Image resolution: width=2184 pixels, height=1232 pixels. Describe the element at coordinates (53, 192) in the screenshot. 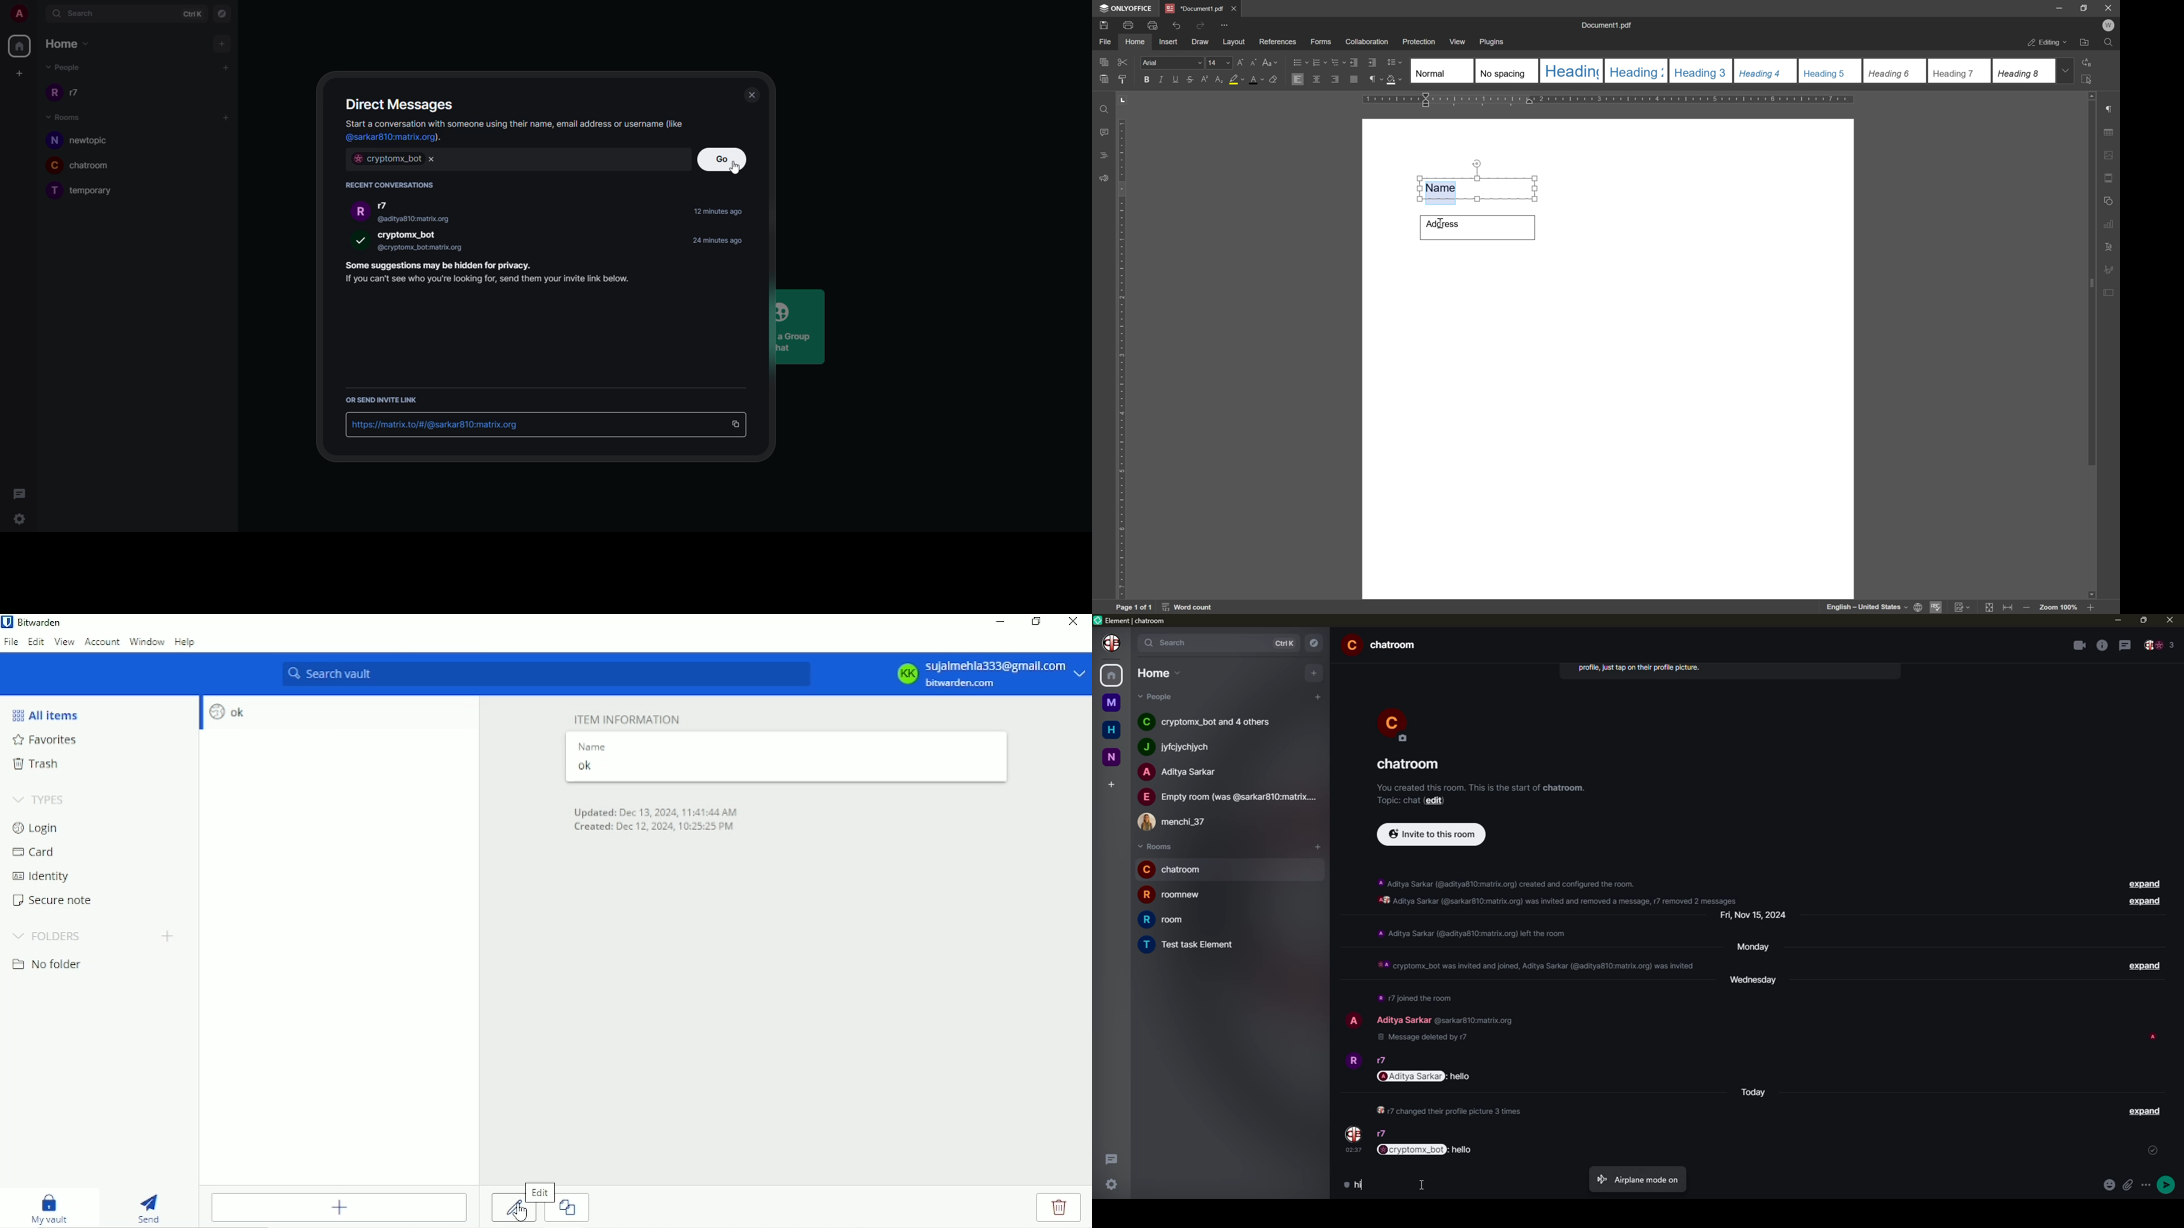

I see `T` at that location.